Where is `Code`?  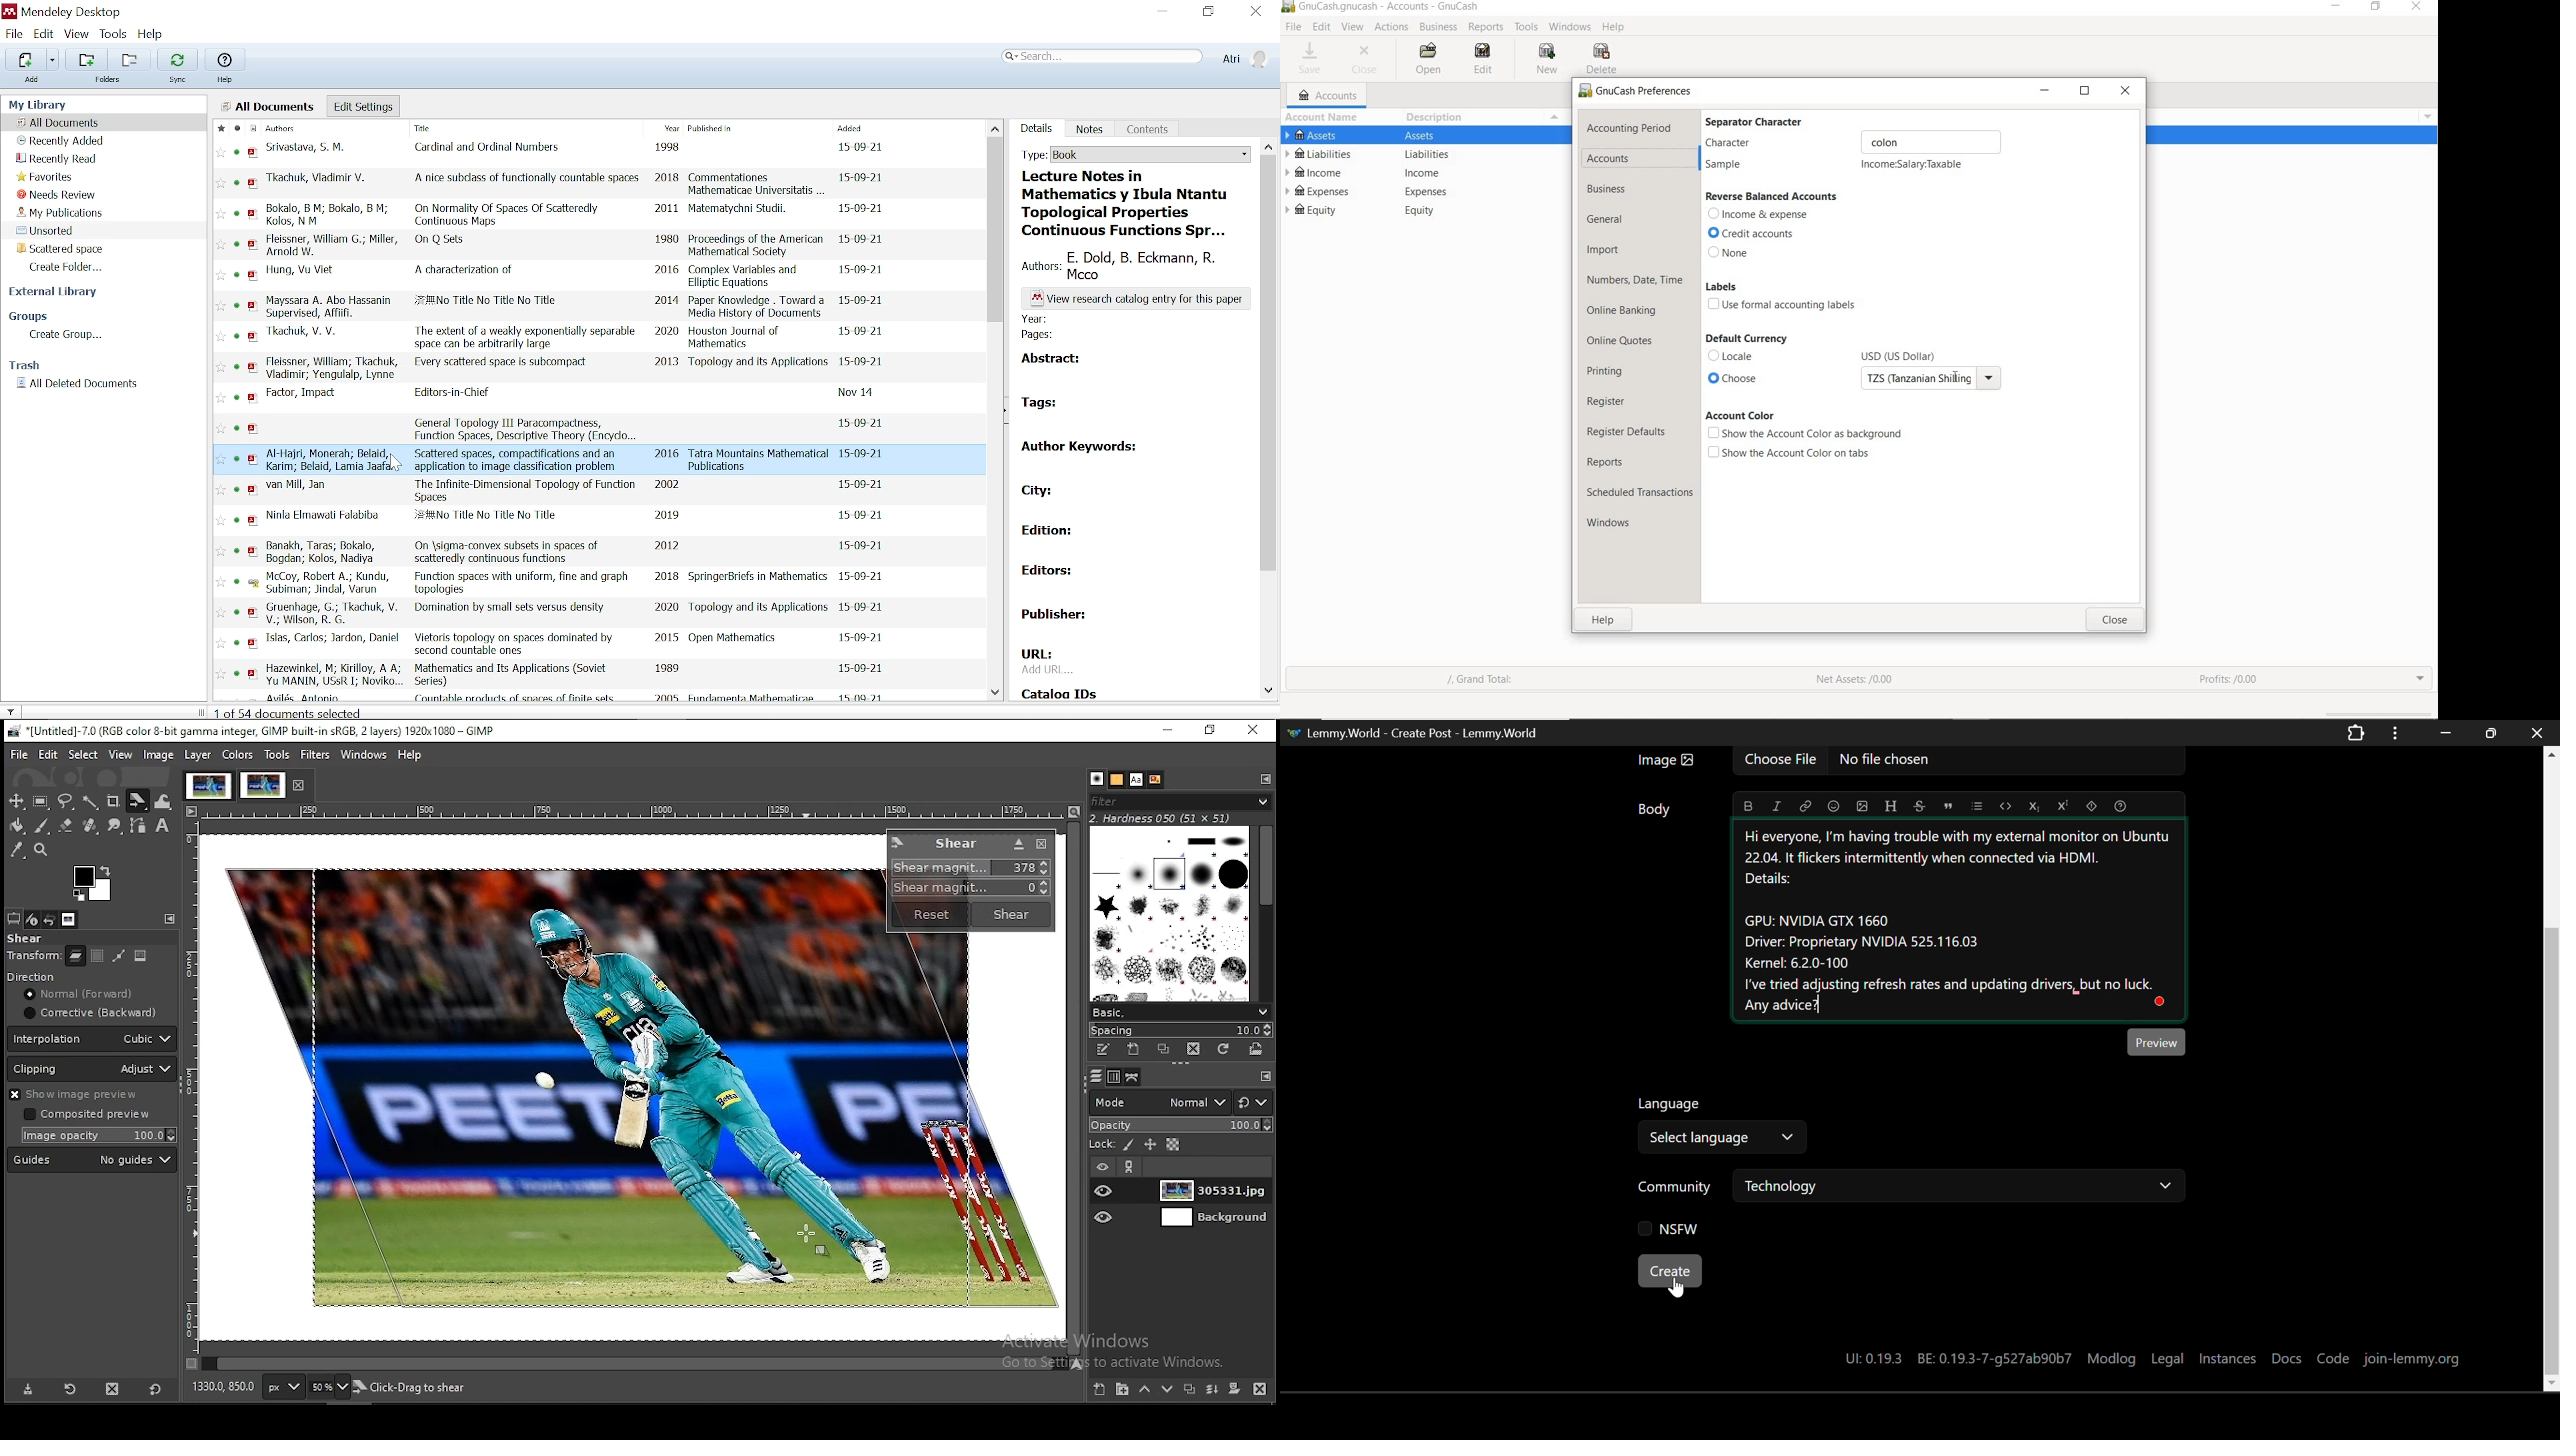
Code is located at coordinates (2333, 1357).